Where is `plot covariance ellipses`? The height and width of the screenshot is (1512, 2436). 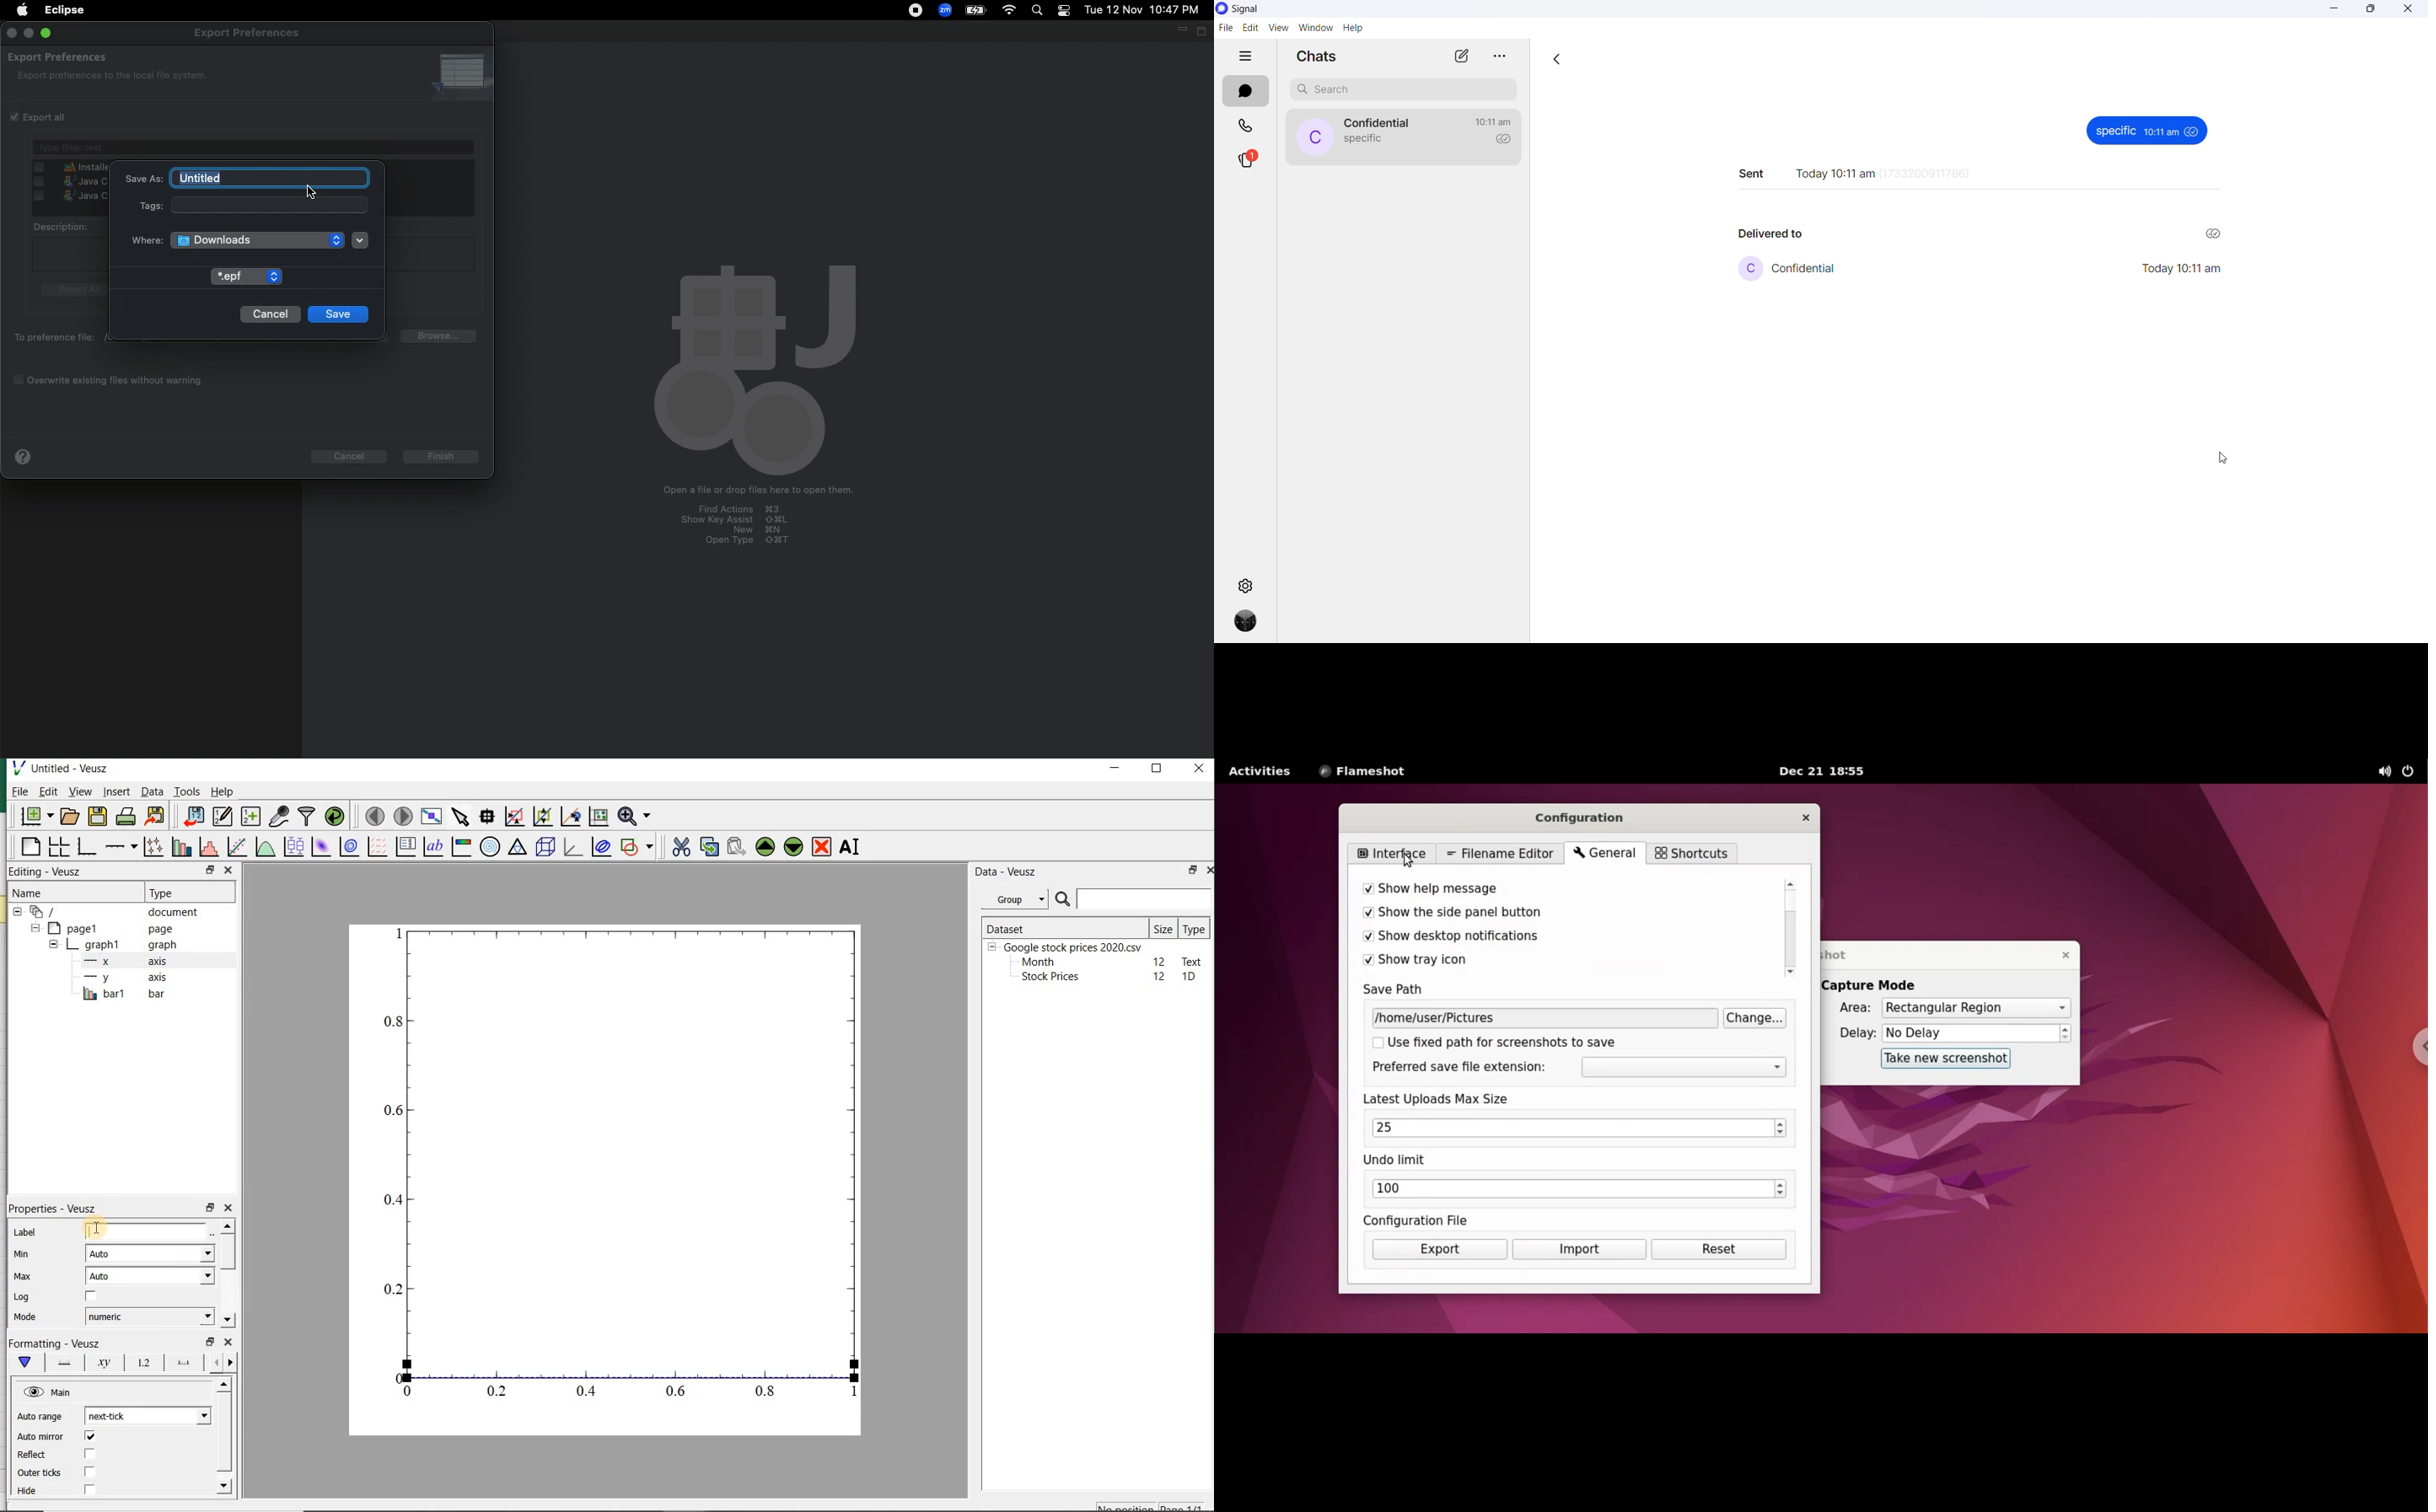 plot covariance ellipses is located at coordinates (601, 847).